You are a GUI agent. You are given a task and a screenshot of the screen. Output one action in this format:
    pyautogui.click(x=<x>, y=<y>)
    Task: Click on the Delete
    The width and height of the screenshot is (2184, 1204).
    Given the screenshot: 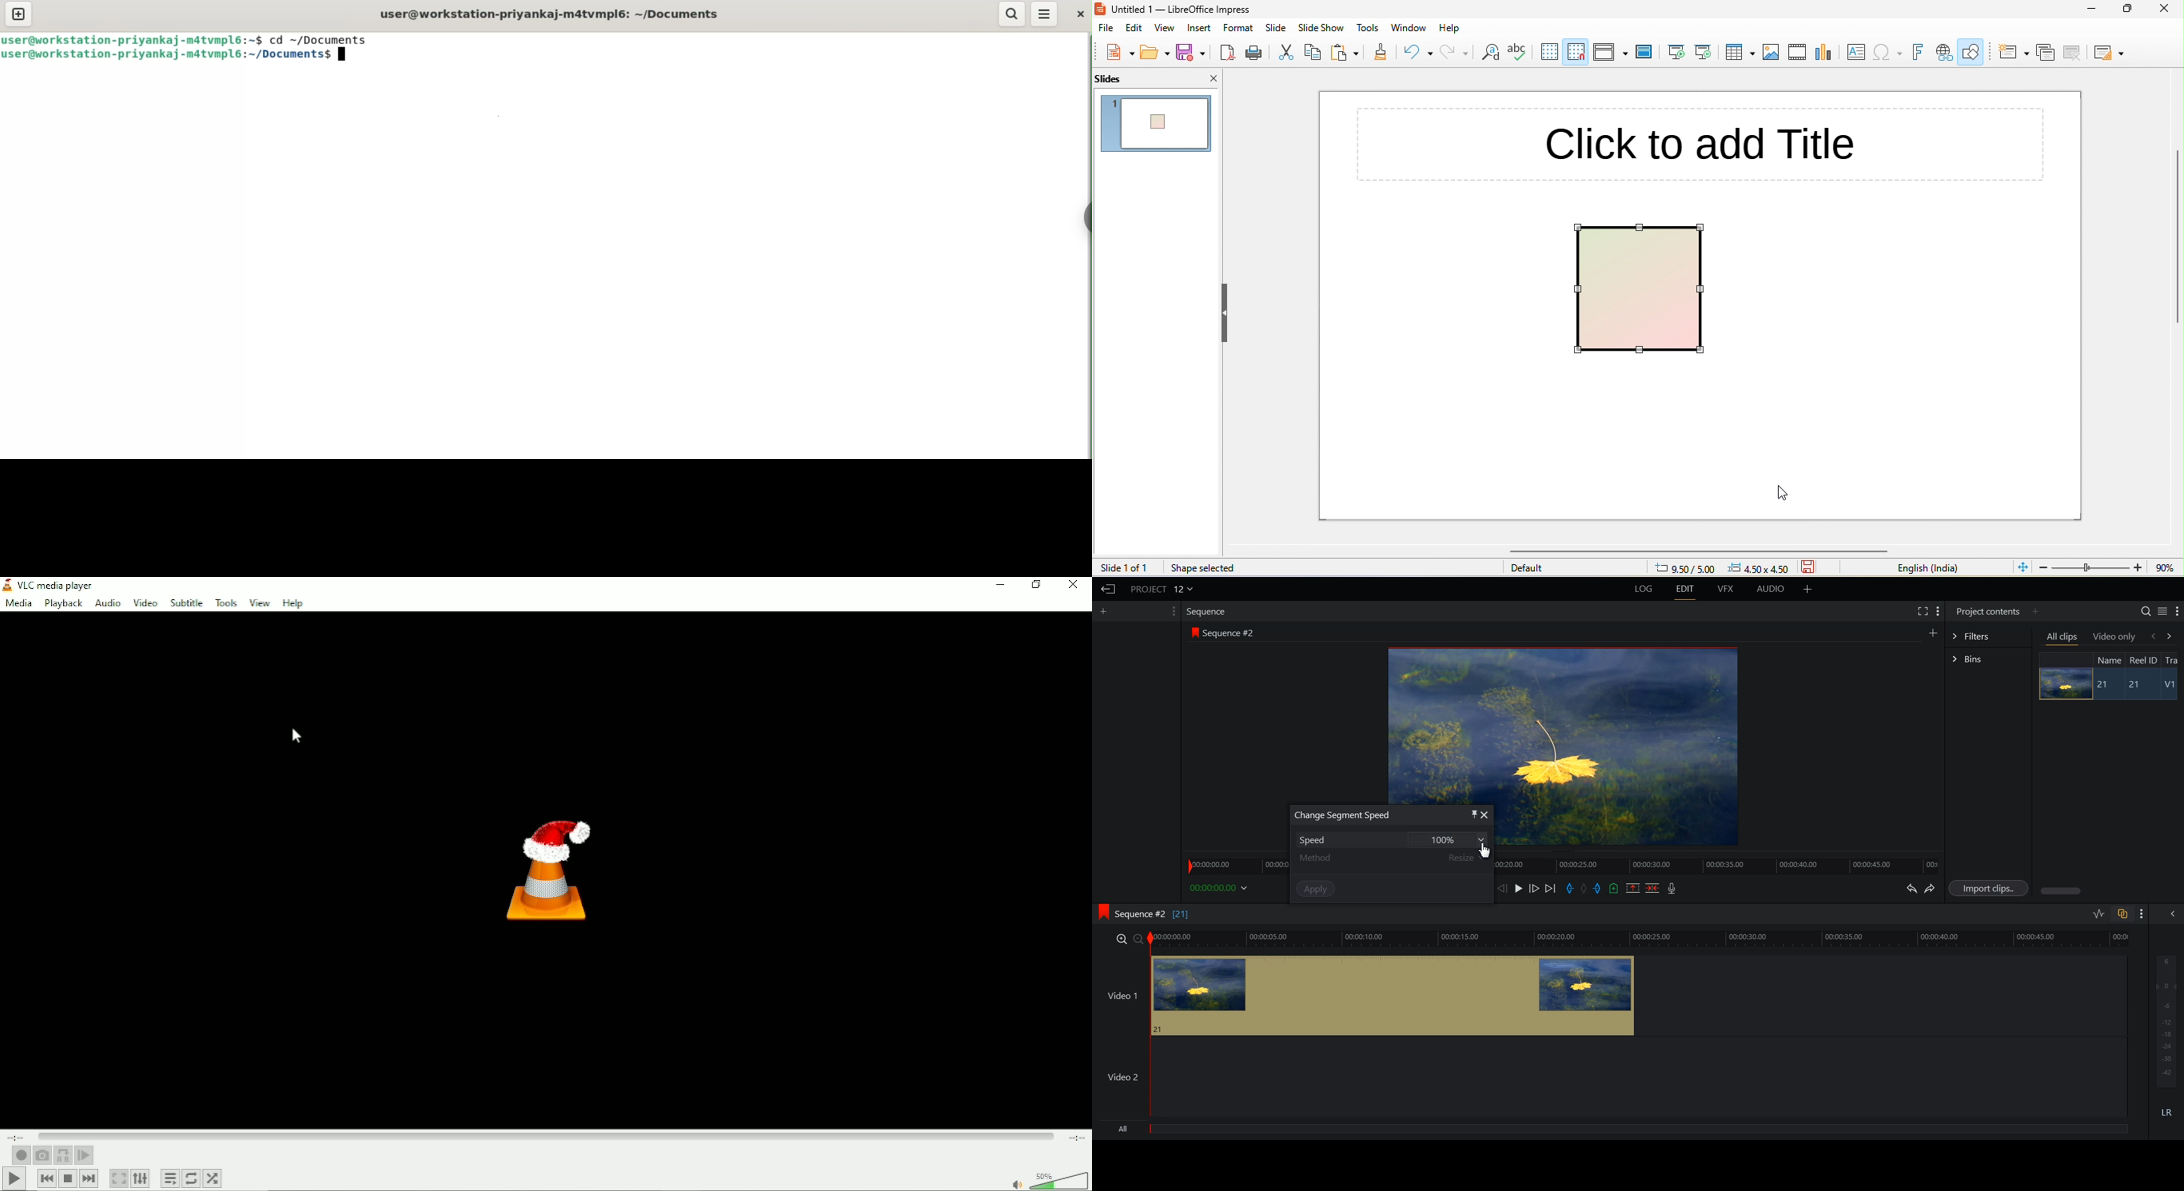 What is the action you would take?
    pyautogui.click(x=1653, y=888)
    